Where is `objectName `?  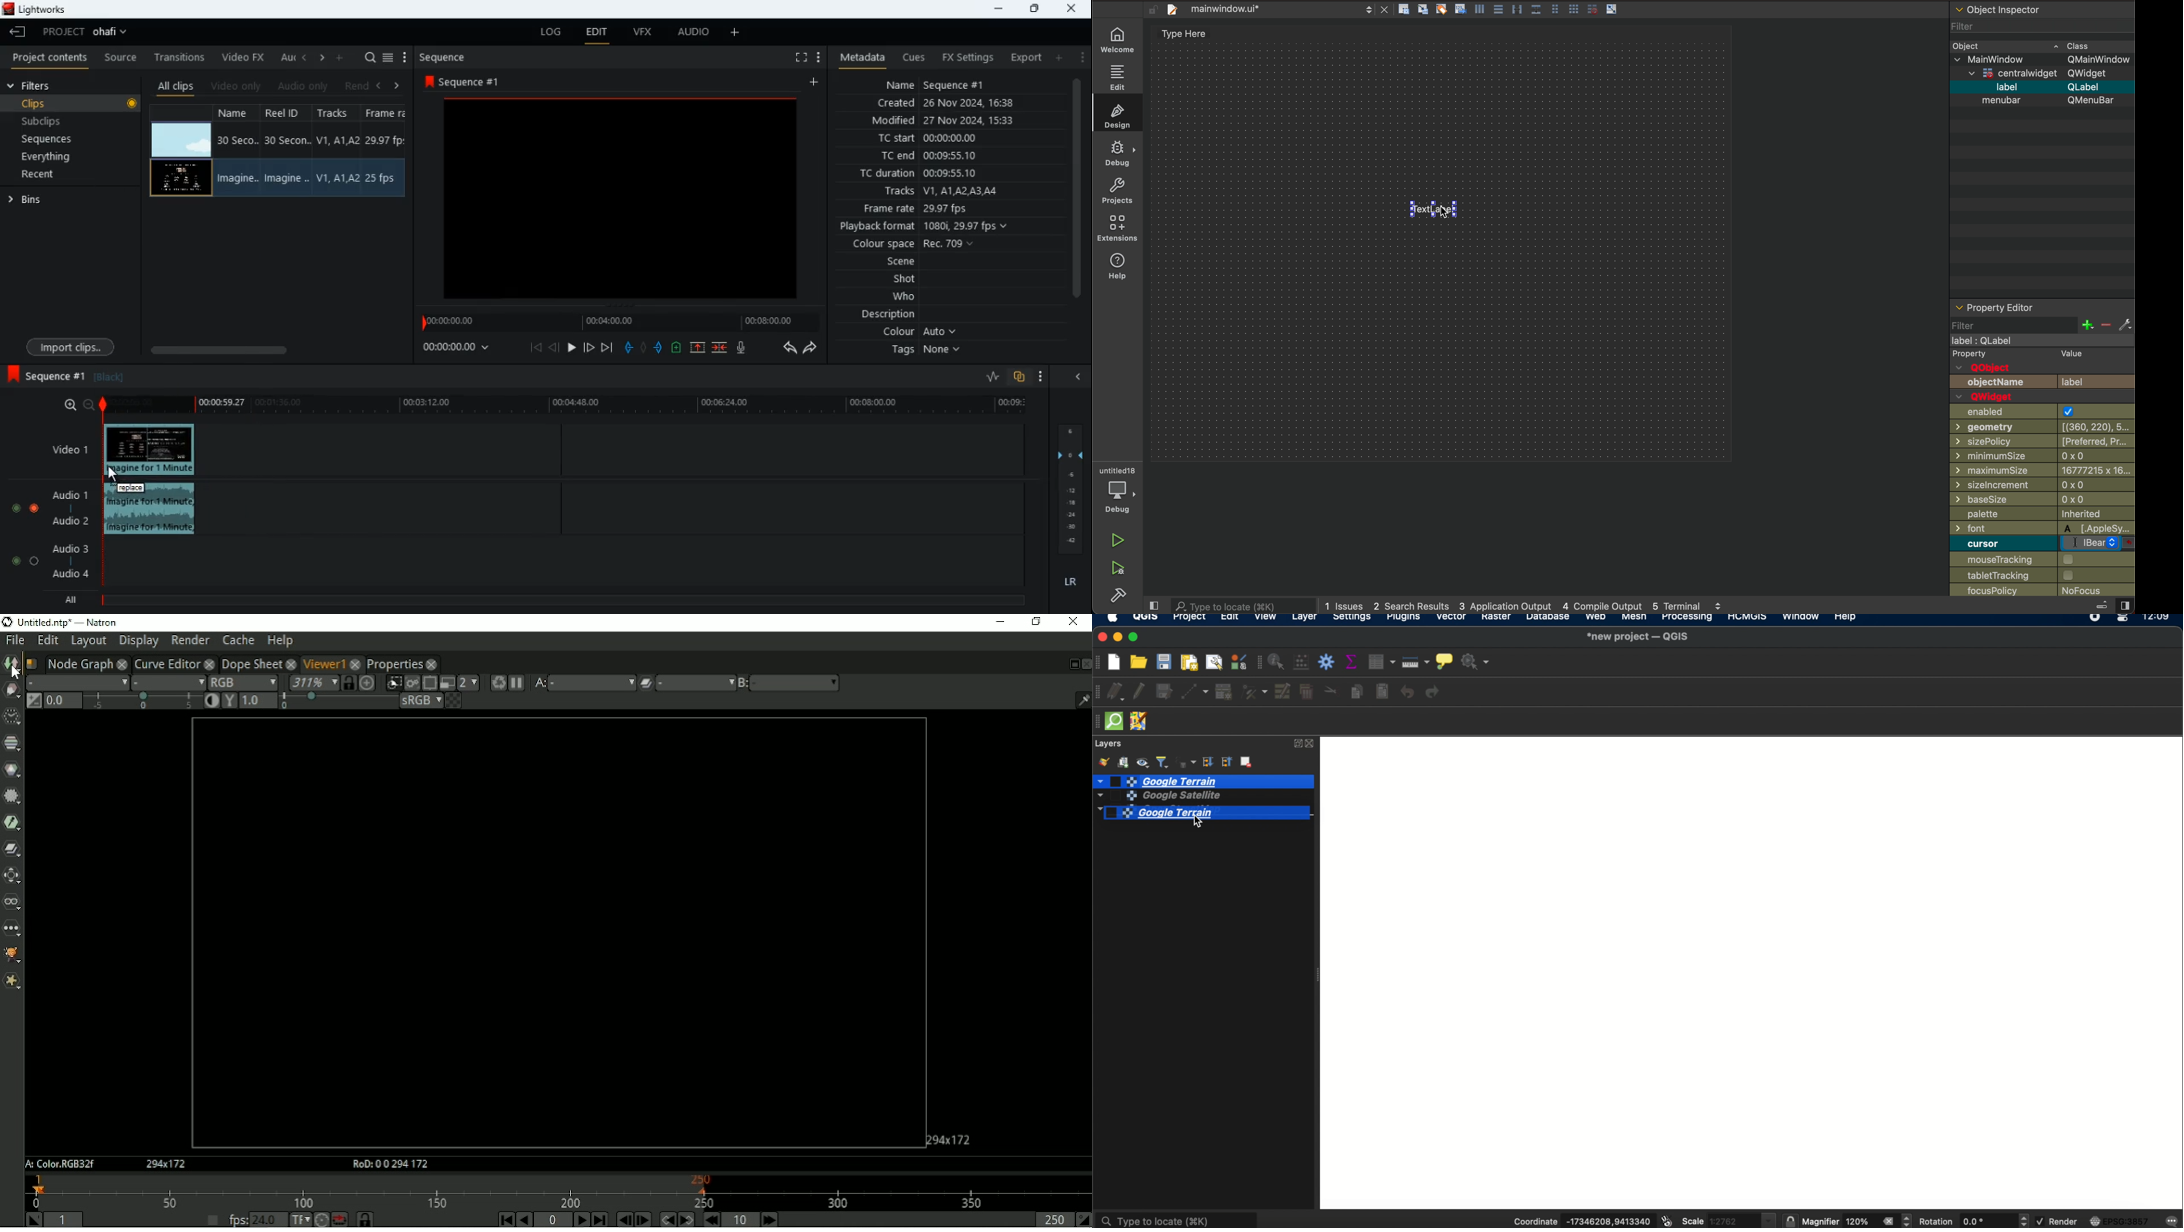 objectName  is located at coordinates (2001, 382).